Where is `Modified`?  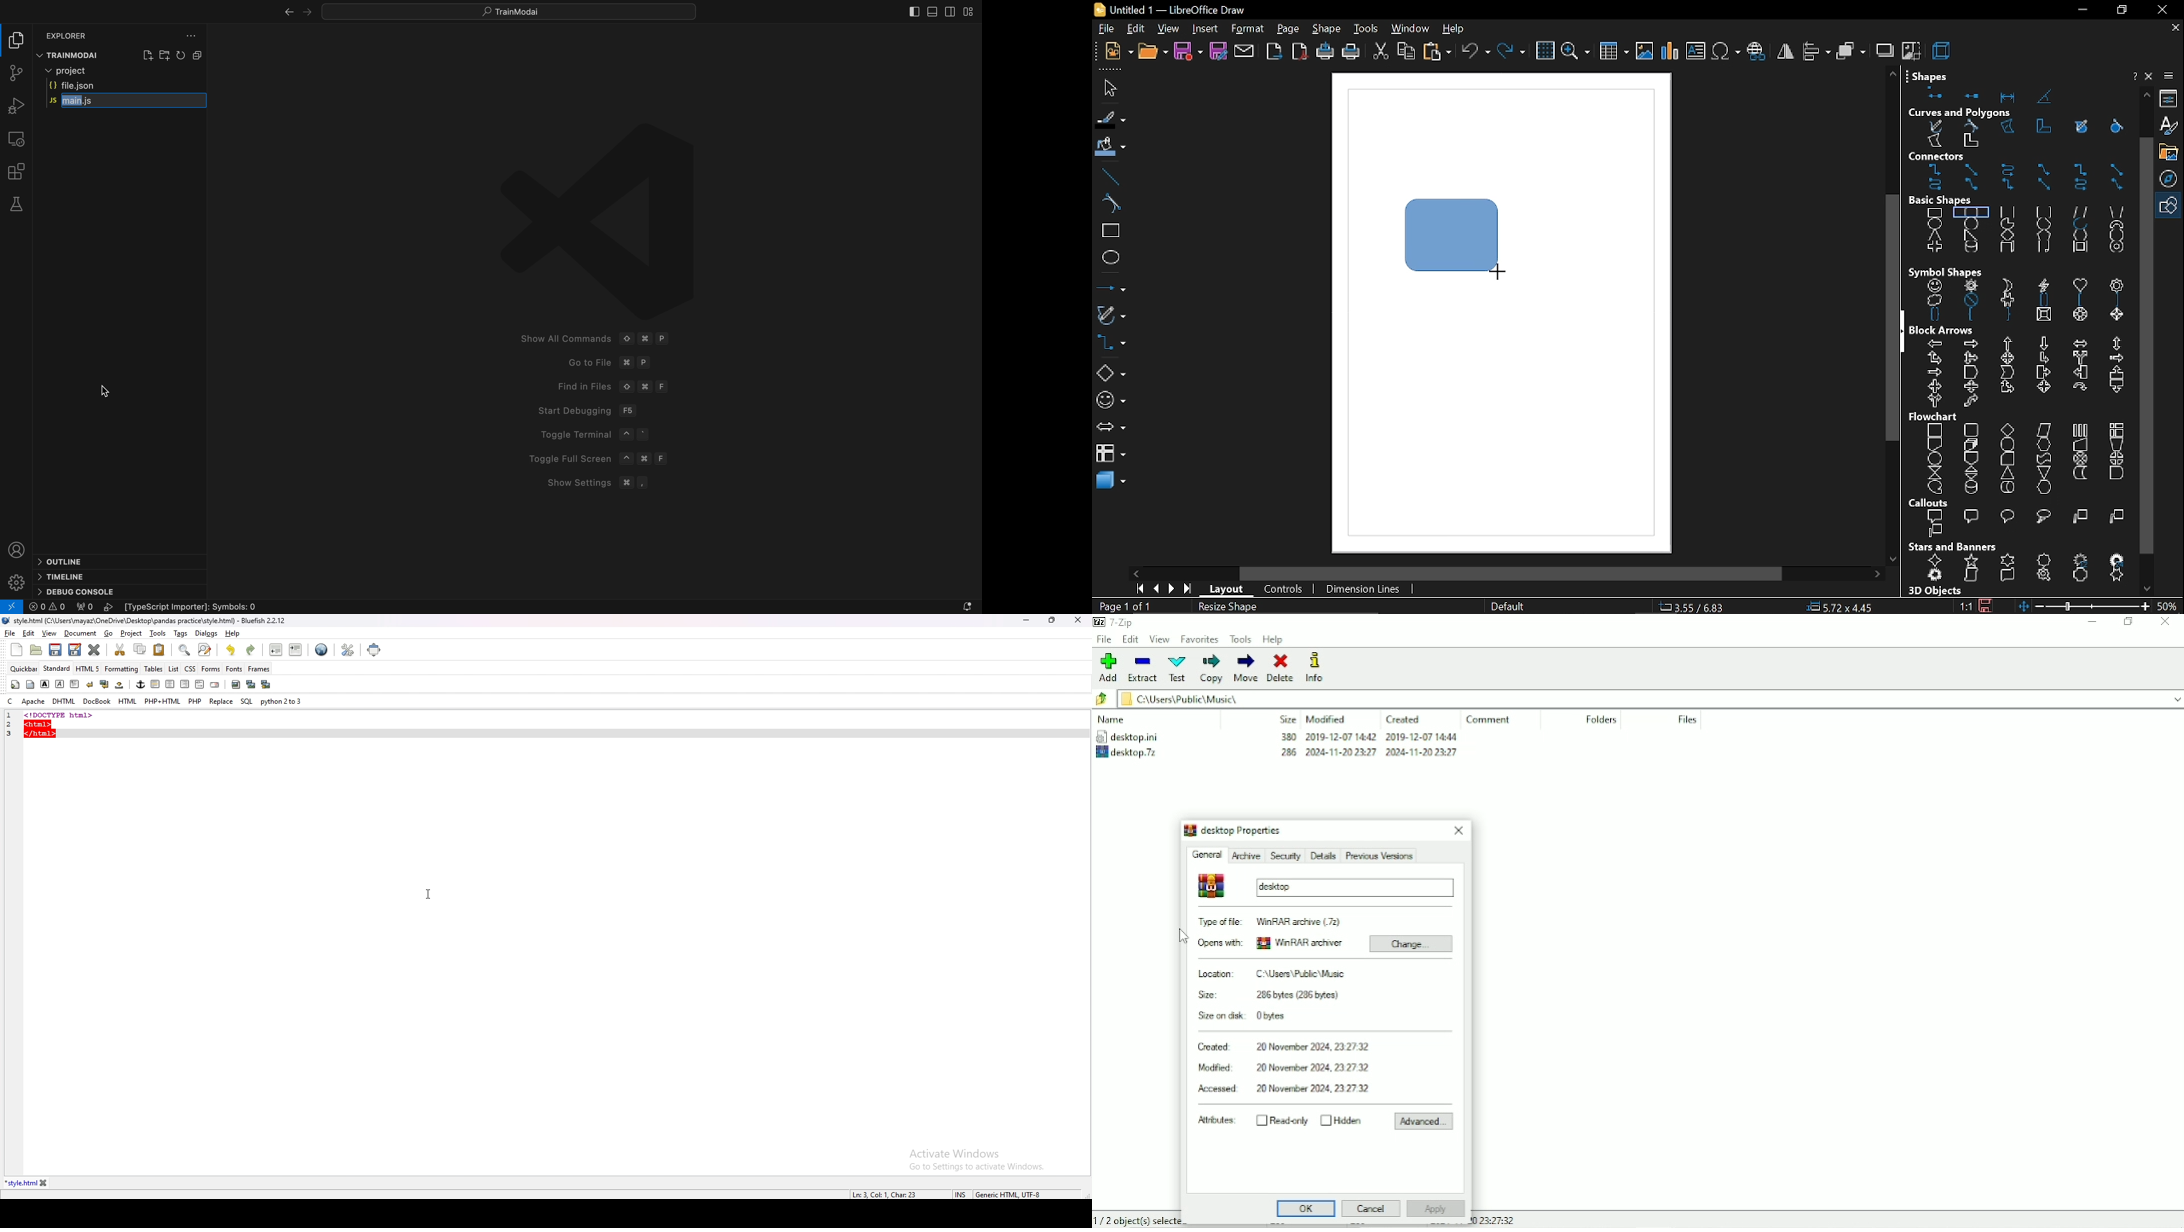
Modified is located at coordinates (1326, 719).